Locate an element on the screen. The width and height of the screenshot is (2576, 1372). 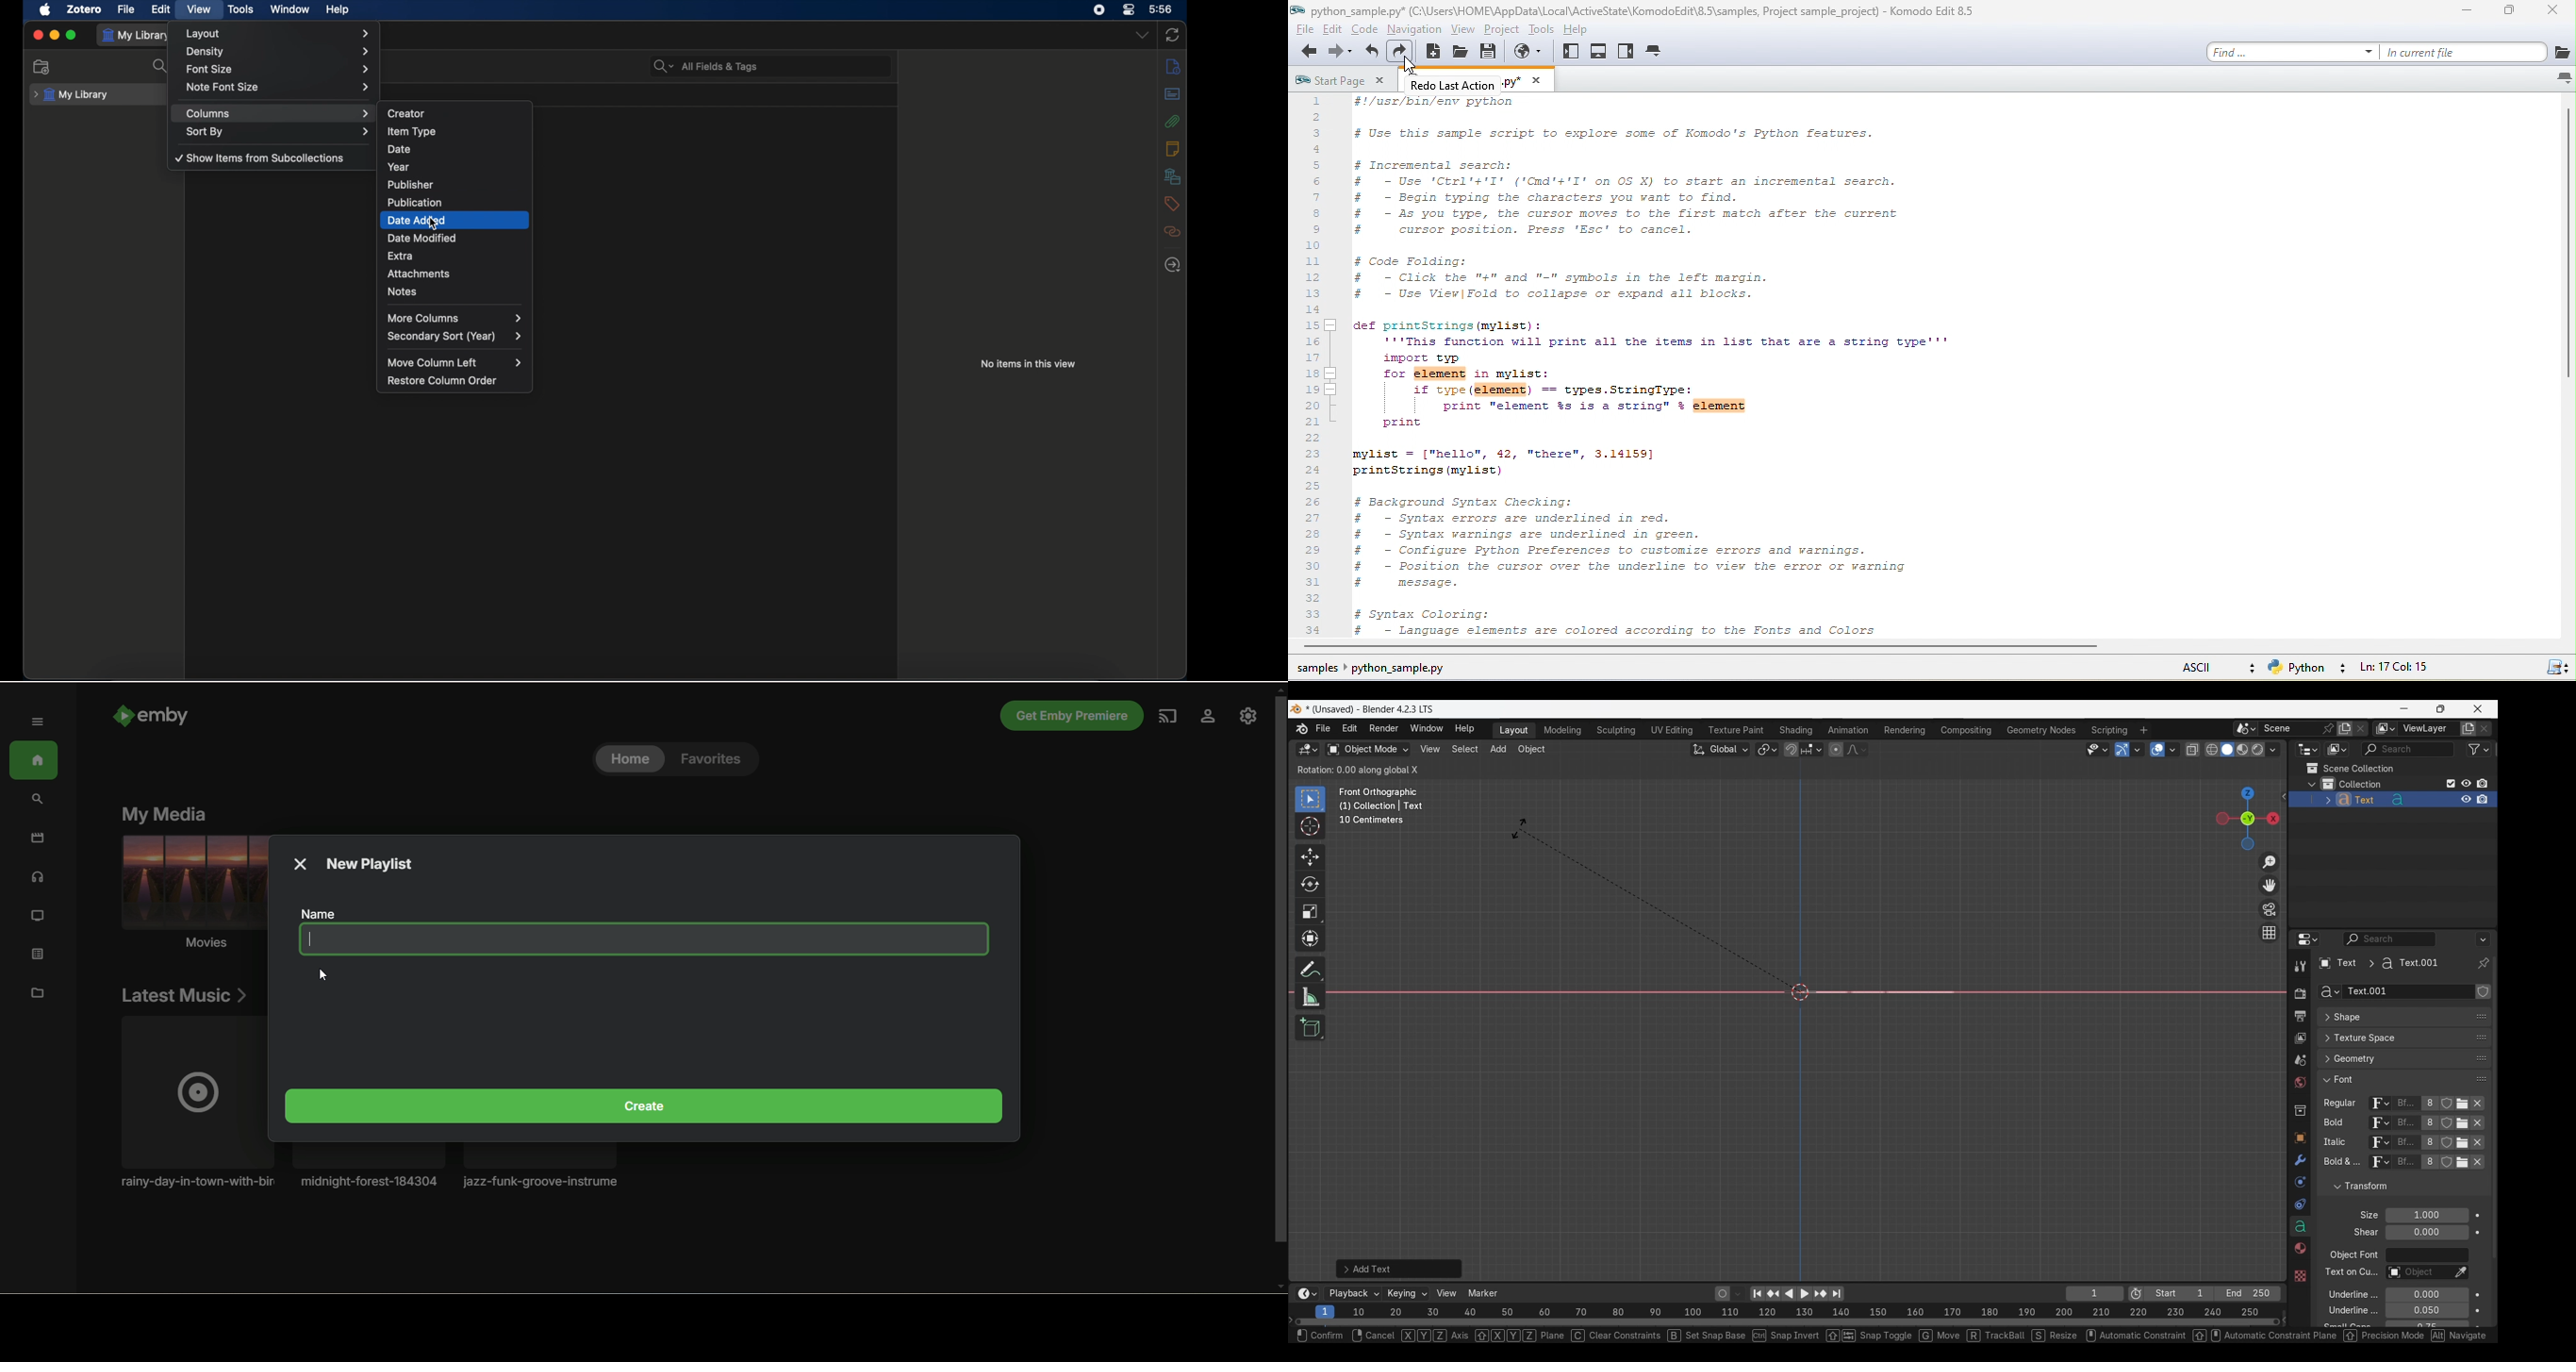
Font size is located at coordinates (2428, 1216).